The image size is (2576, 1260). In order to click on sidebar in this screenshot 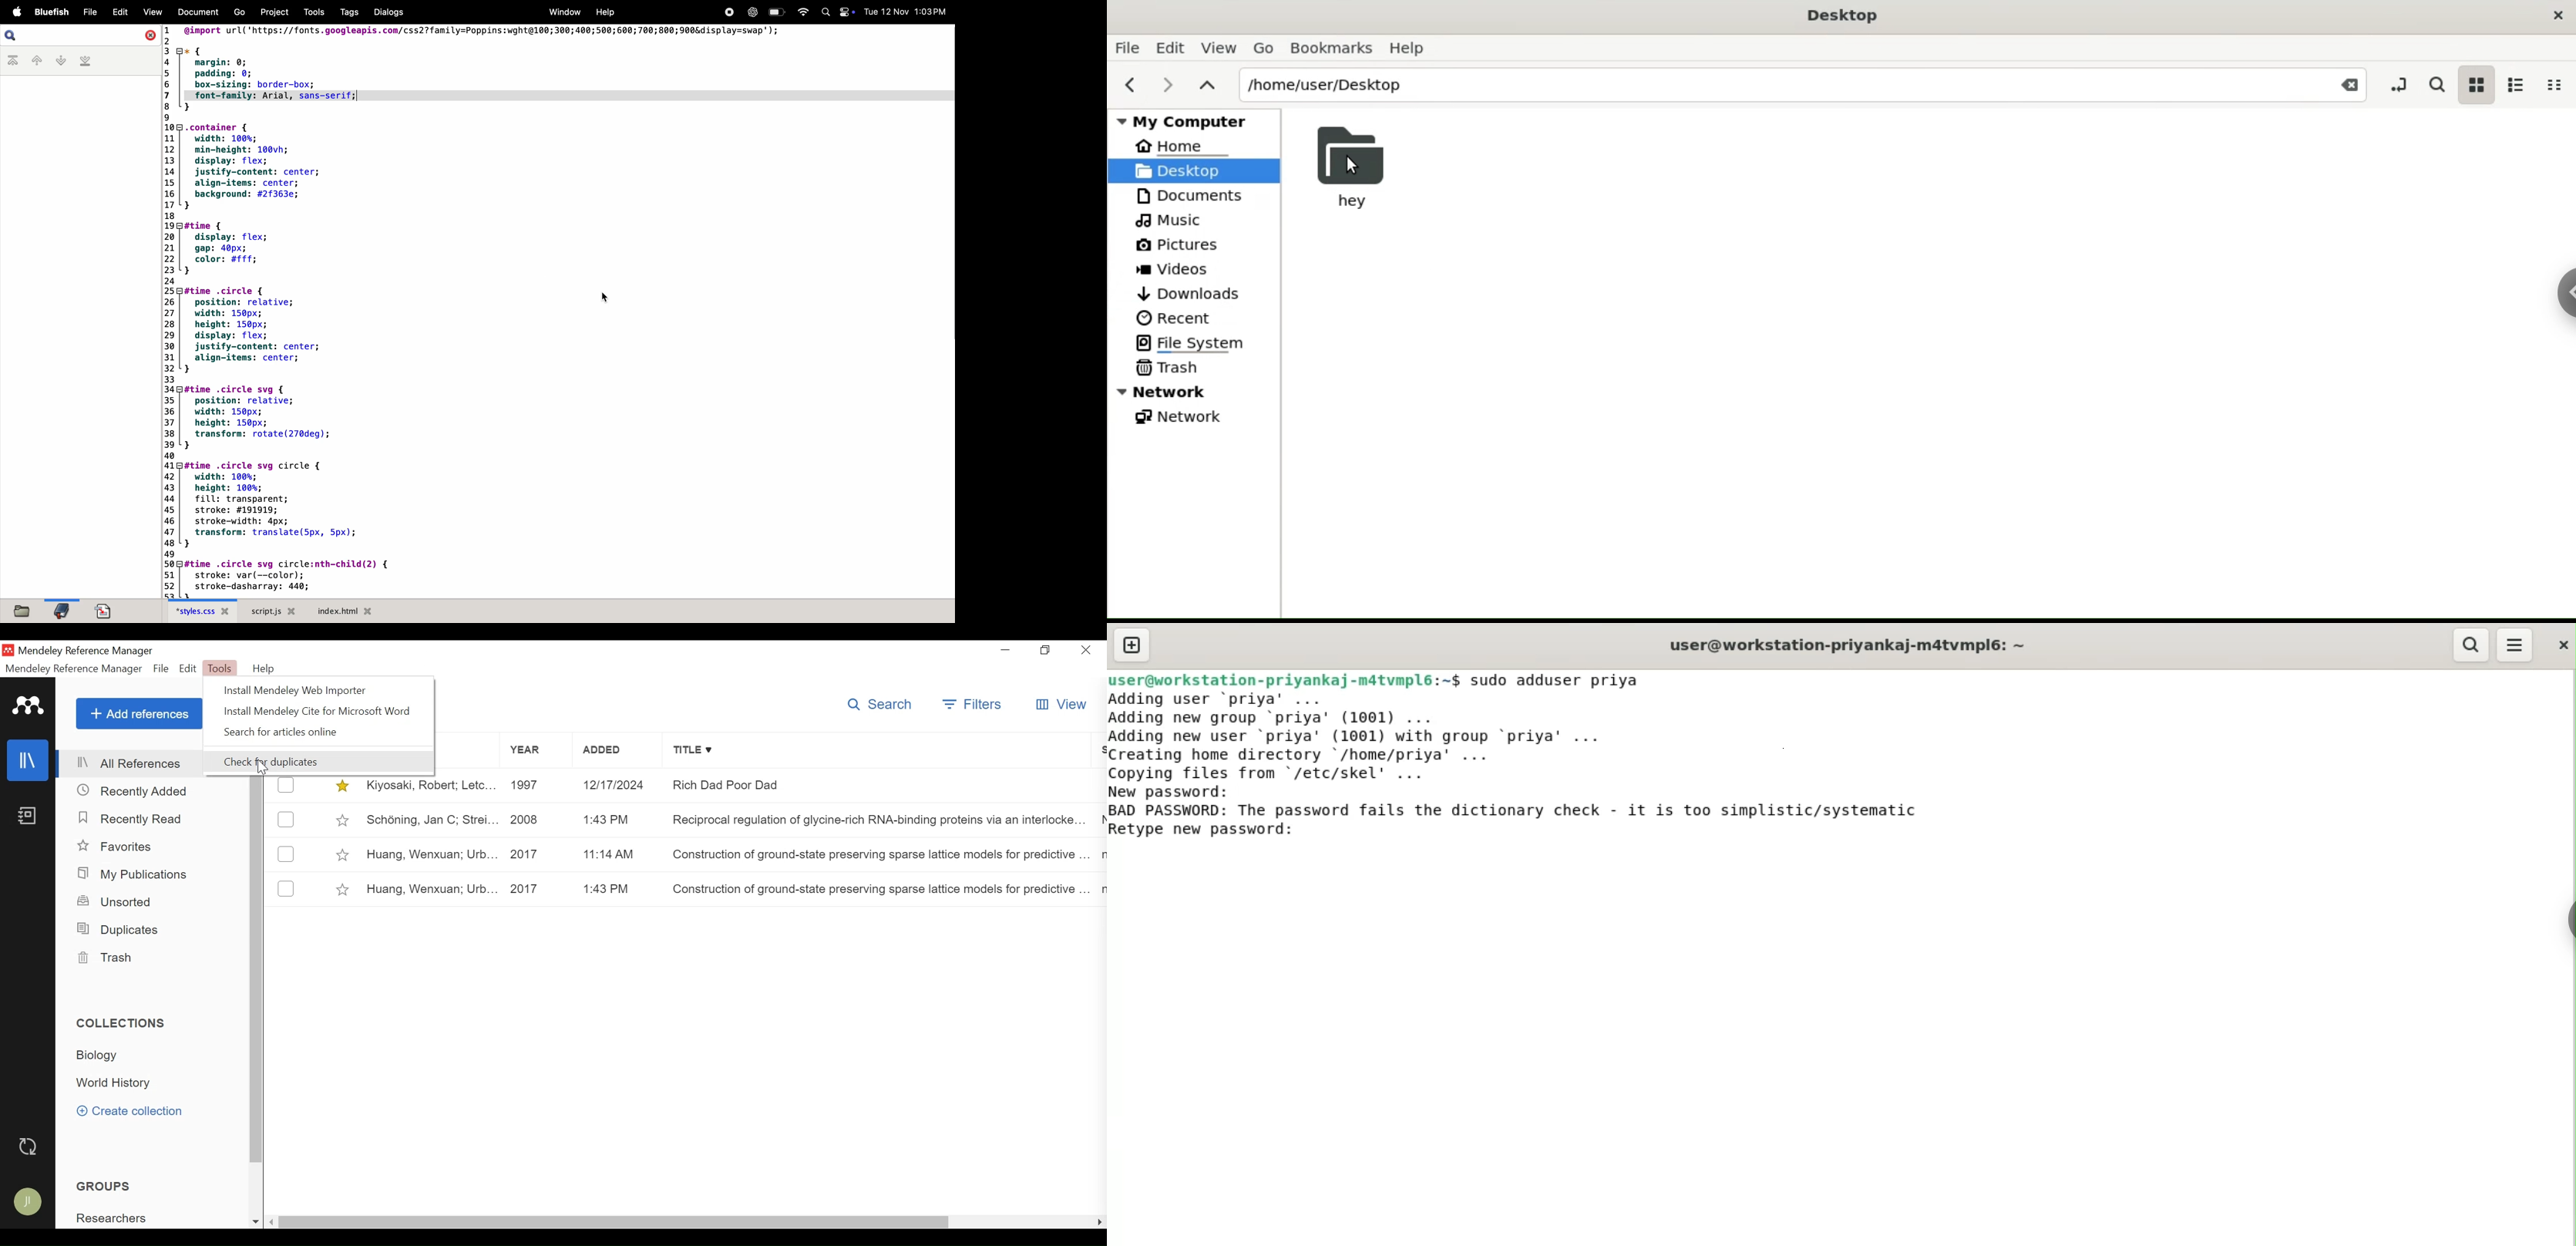, I will do `click(2568, 921)`.